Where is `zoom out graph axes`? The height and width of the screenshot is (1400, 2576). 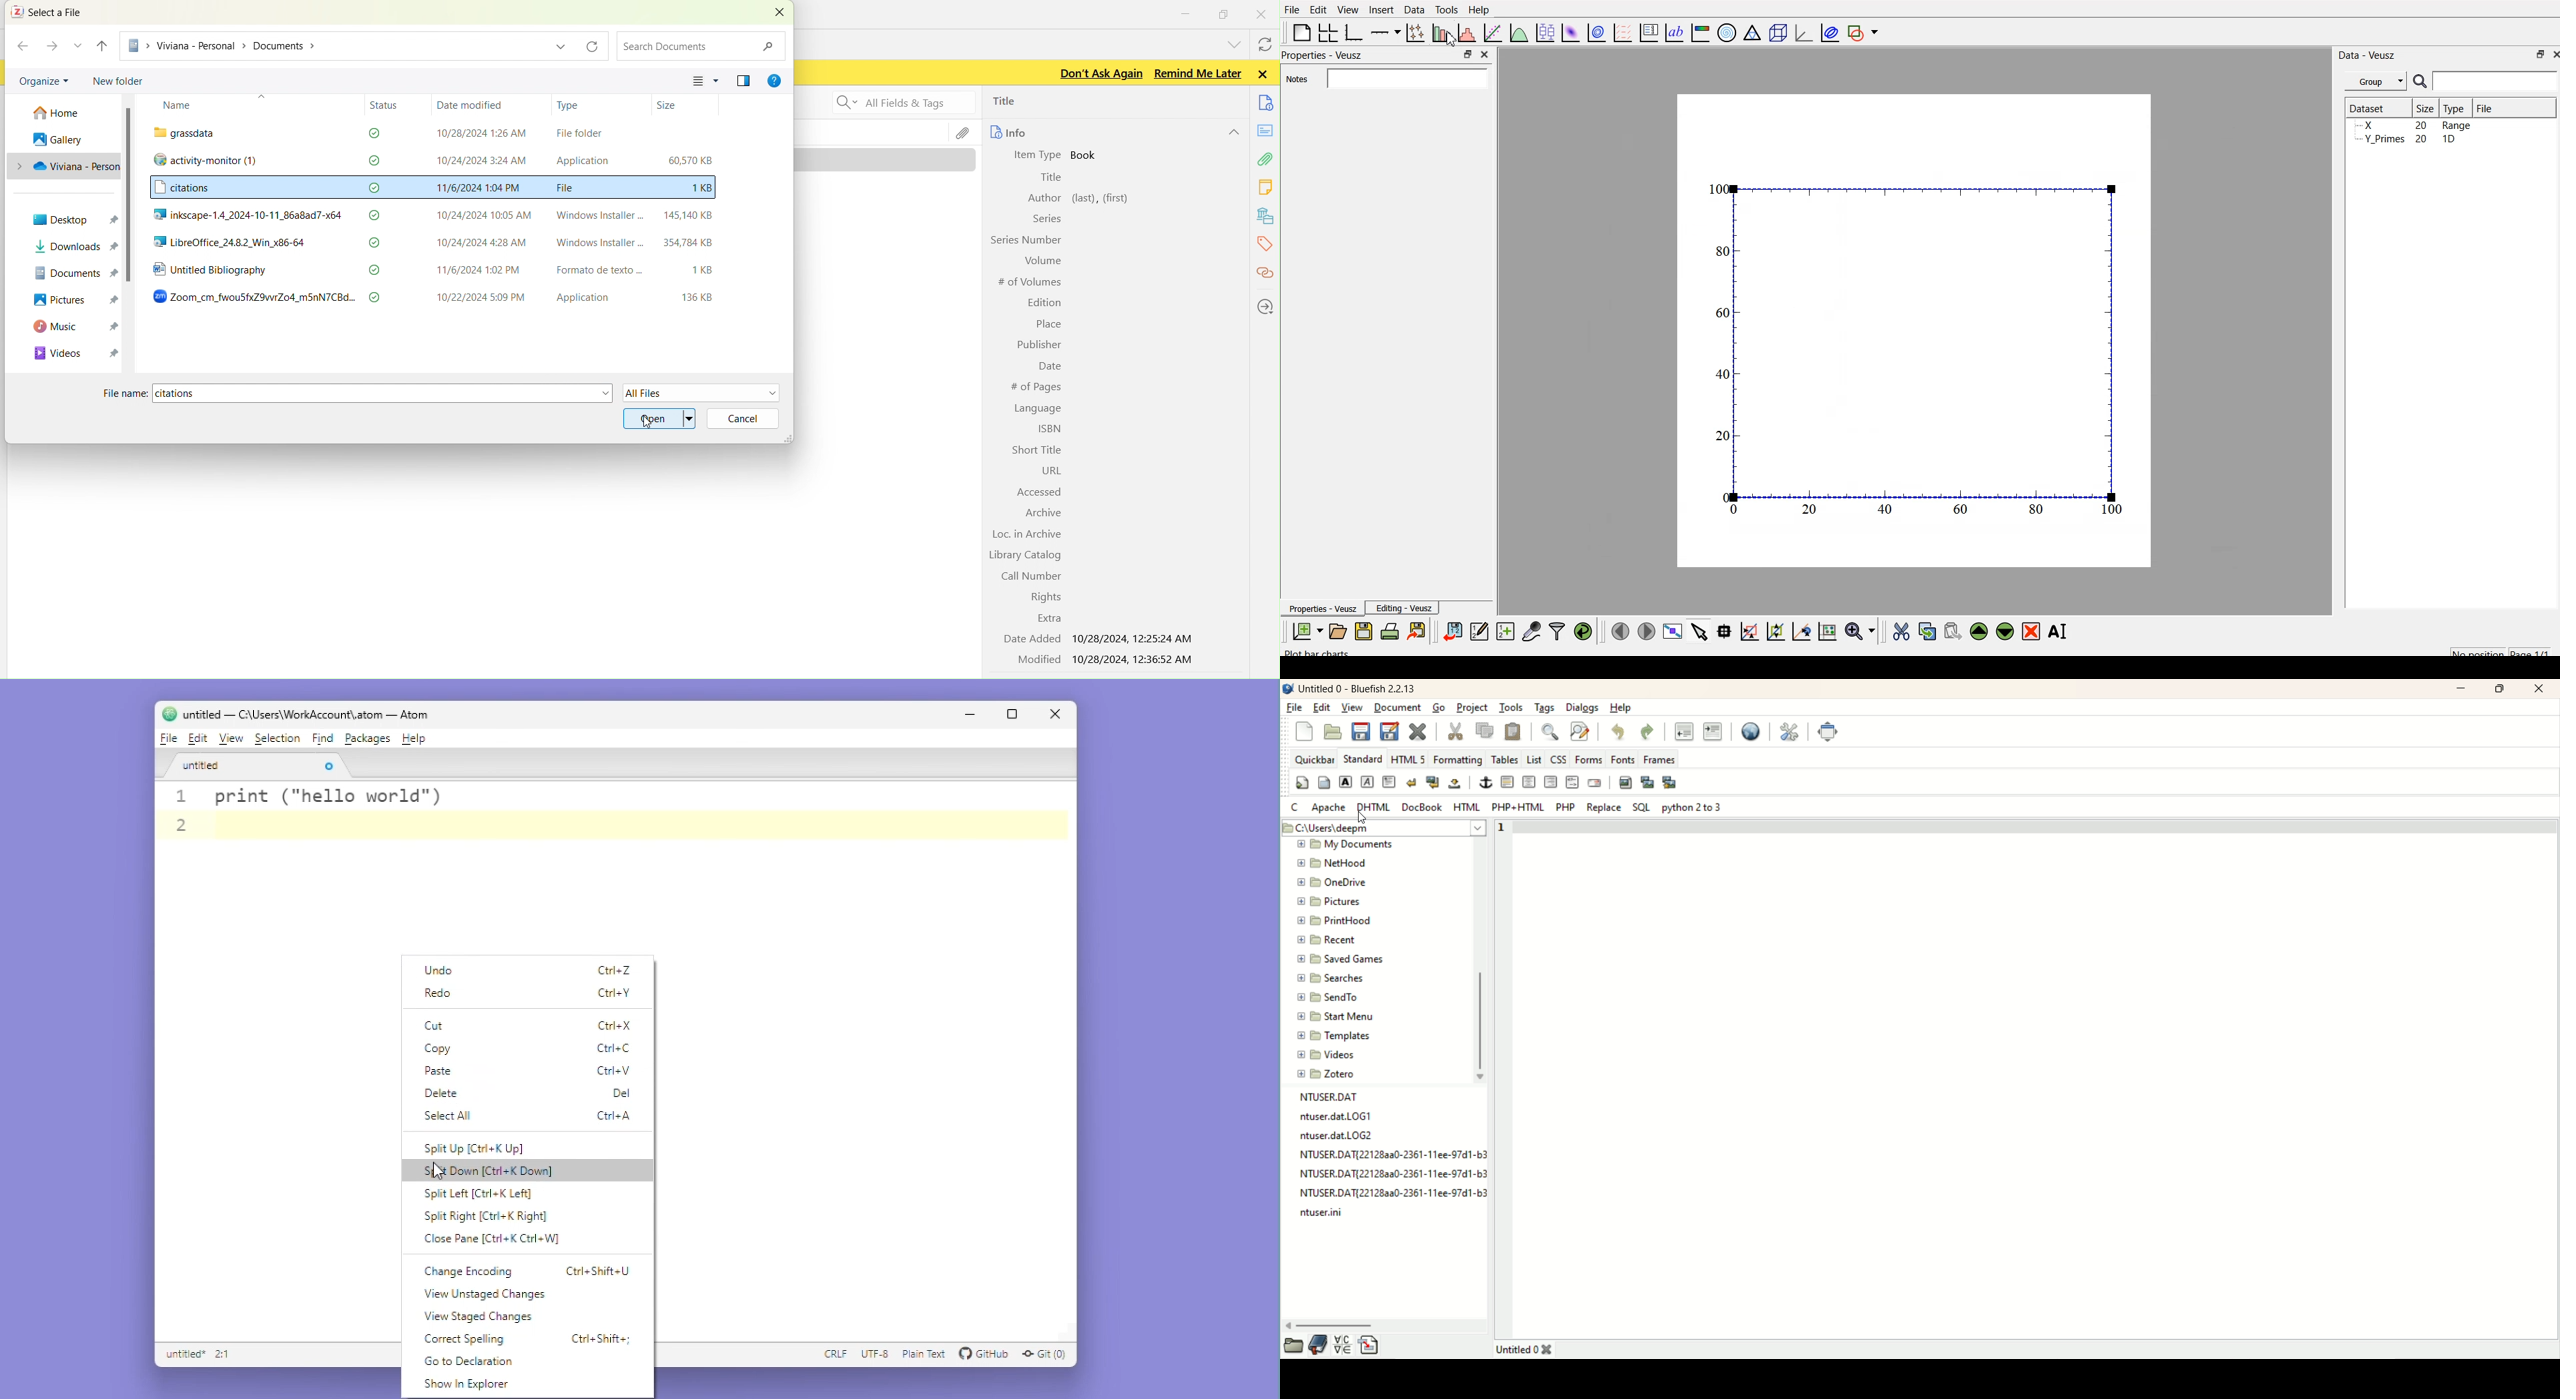 zoom out graph axes is located at coordinates (1800, 631).